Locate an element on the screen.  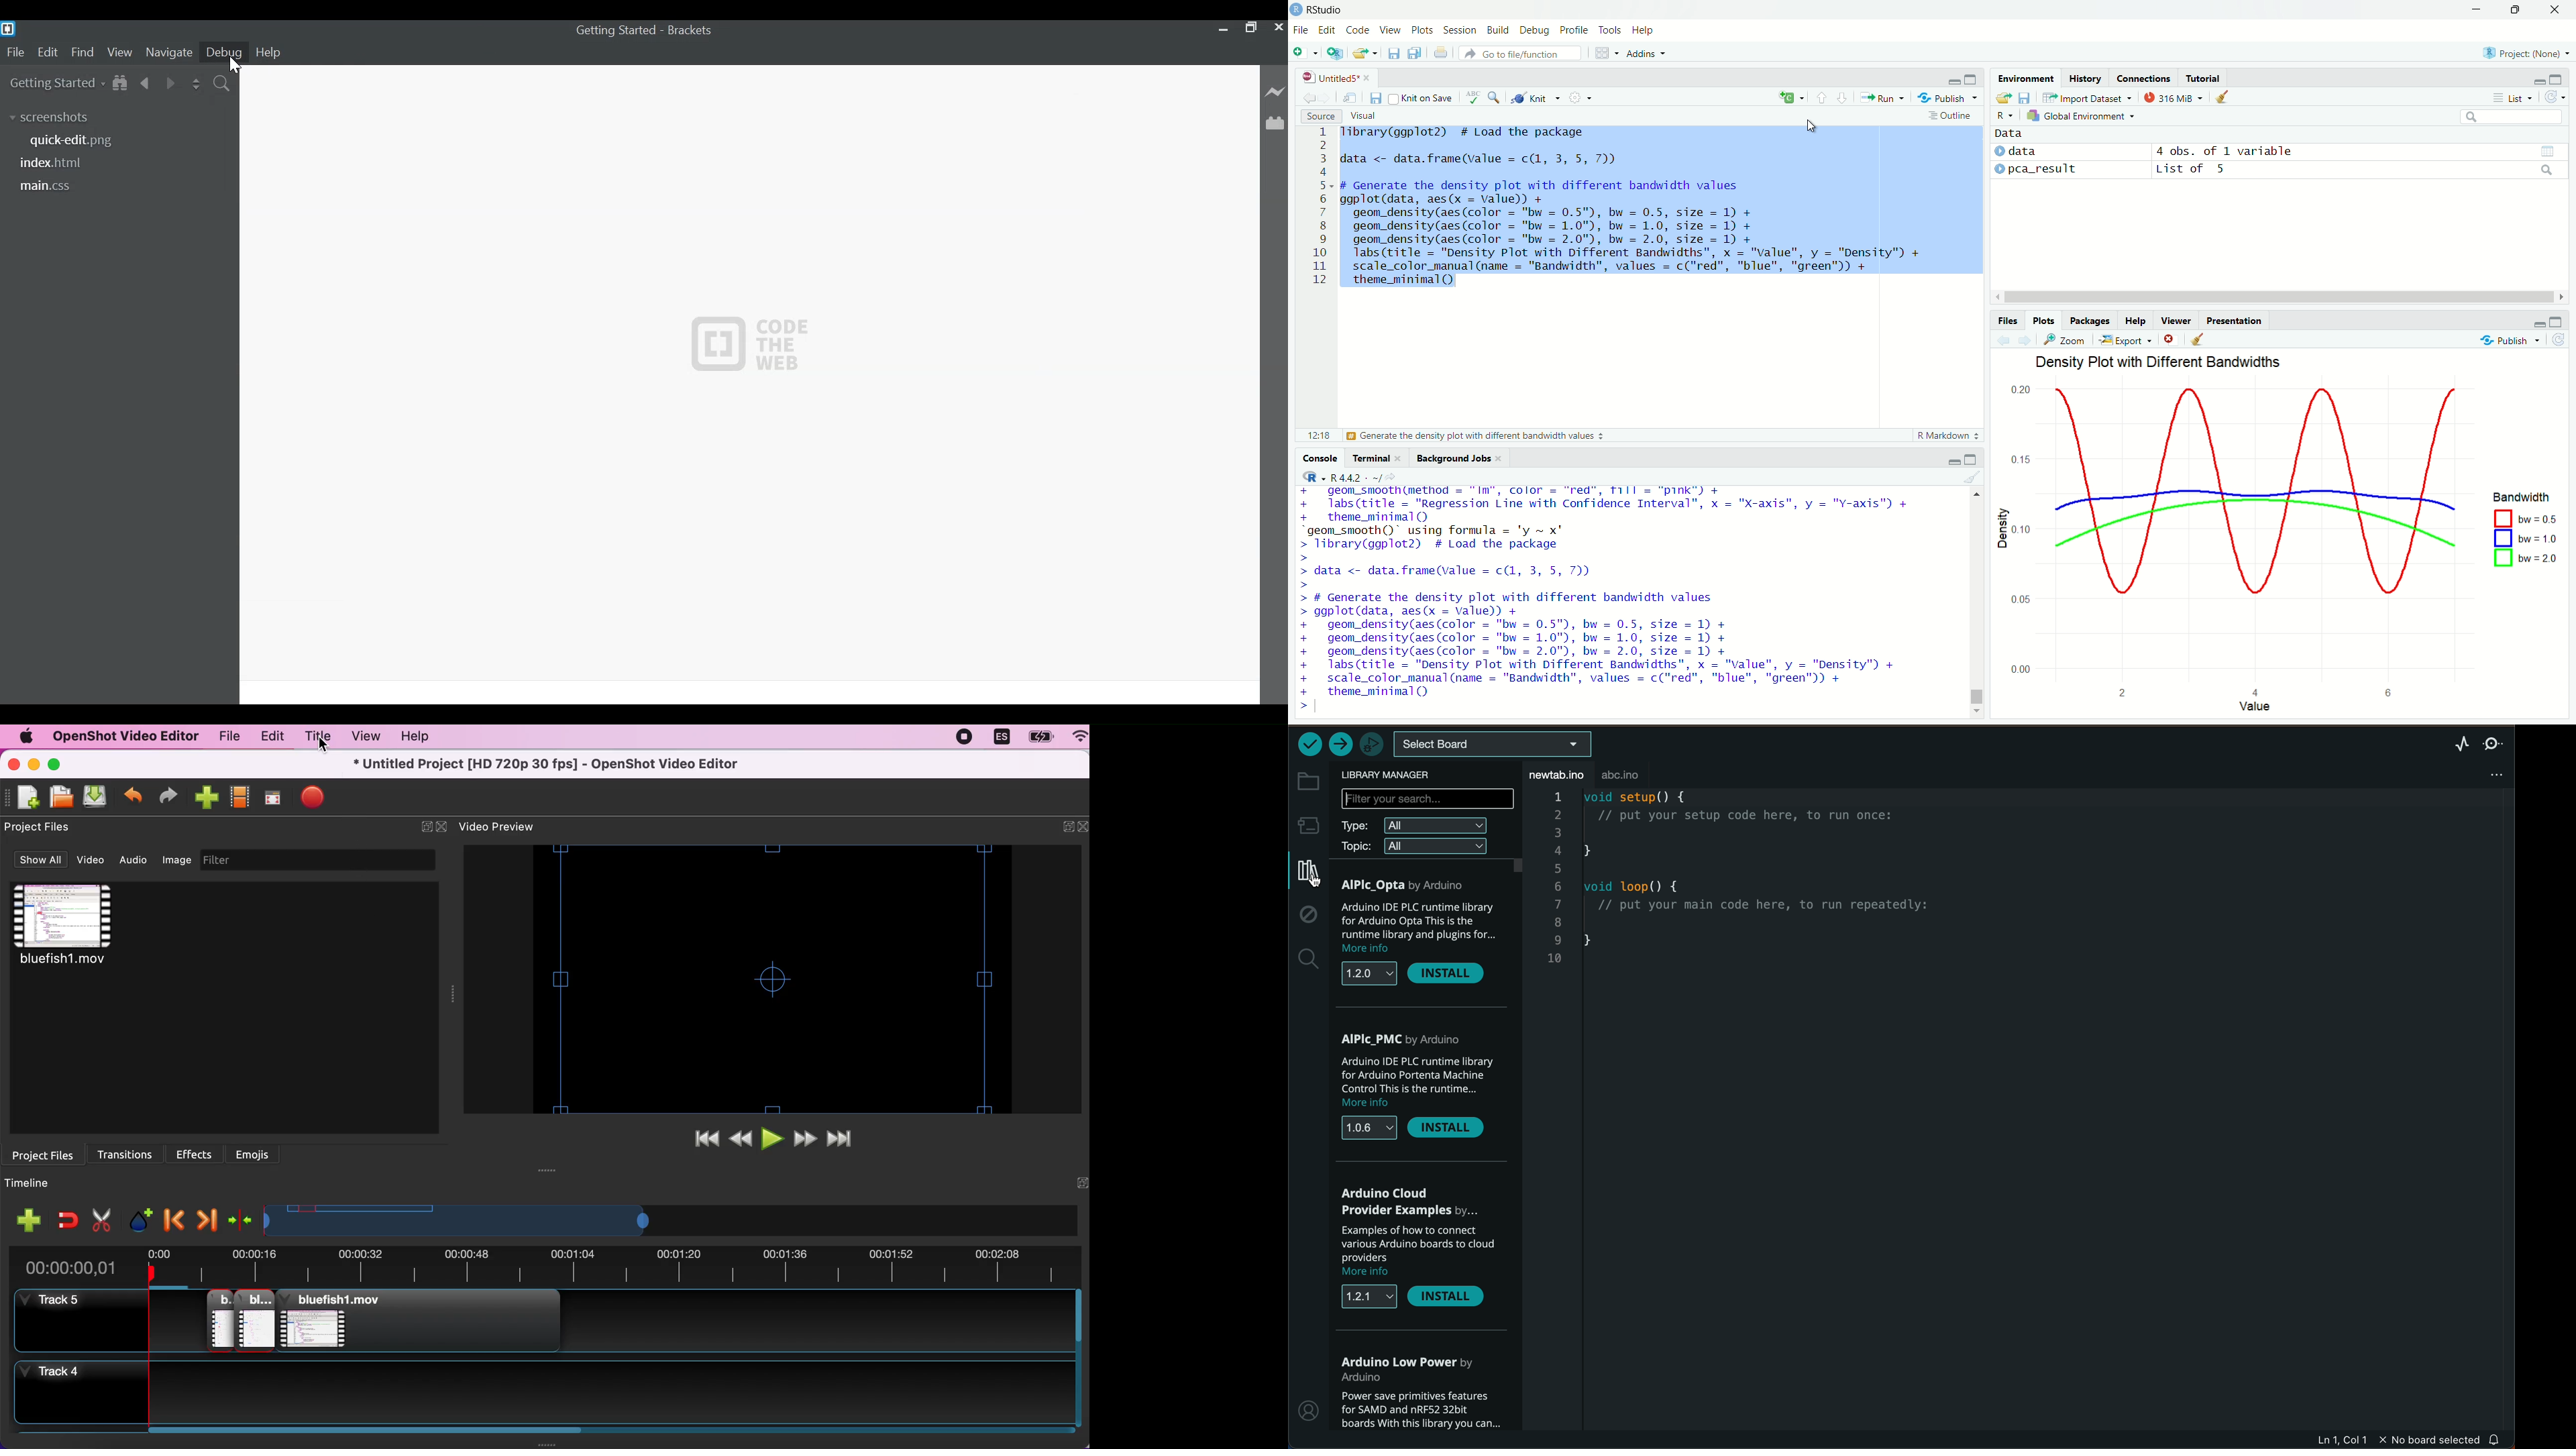
Density is located at coordinates (2001, 529).